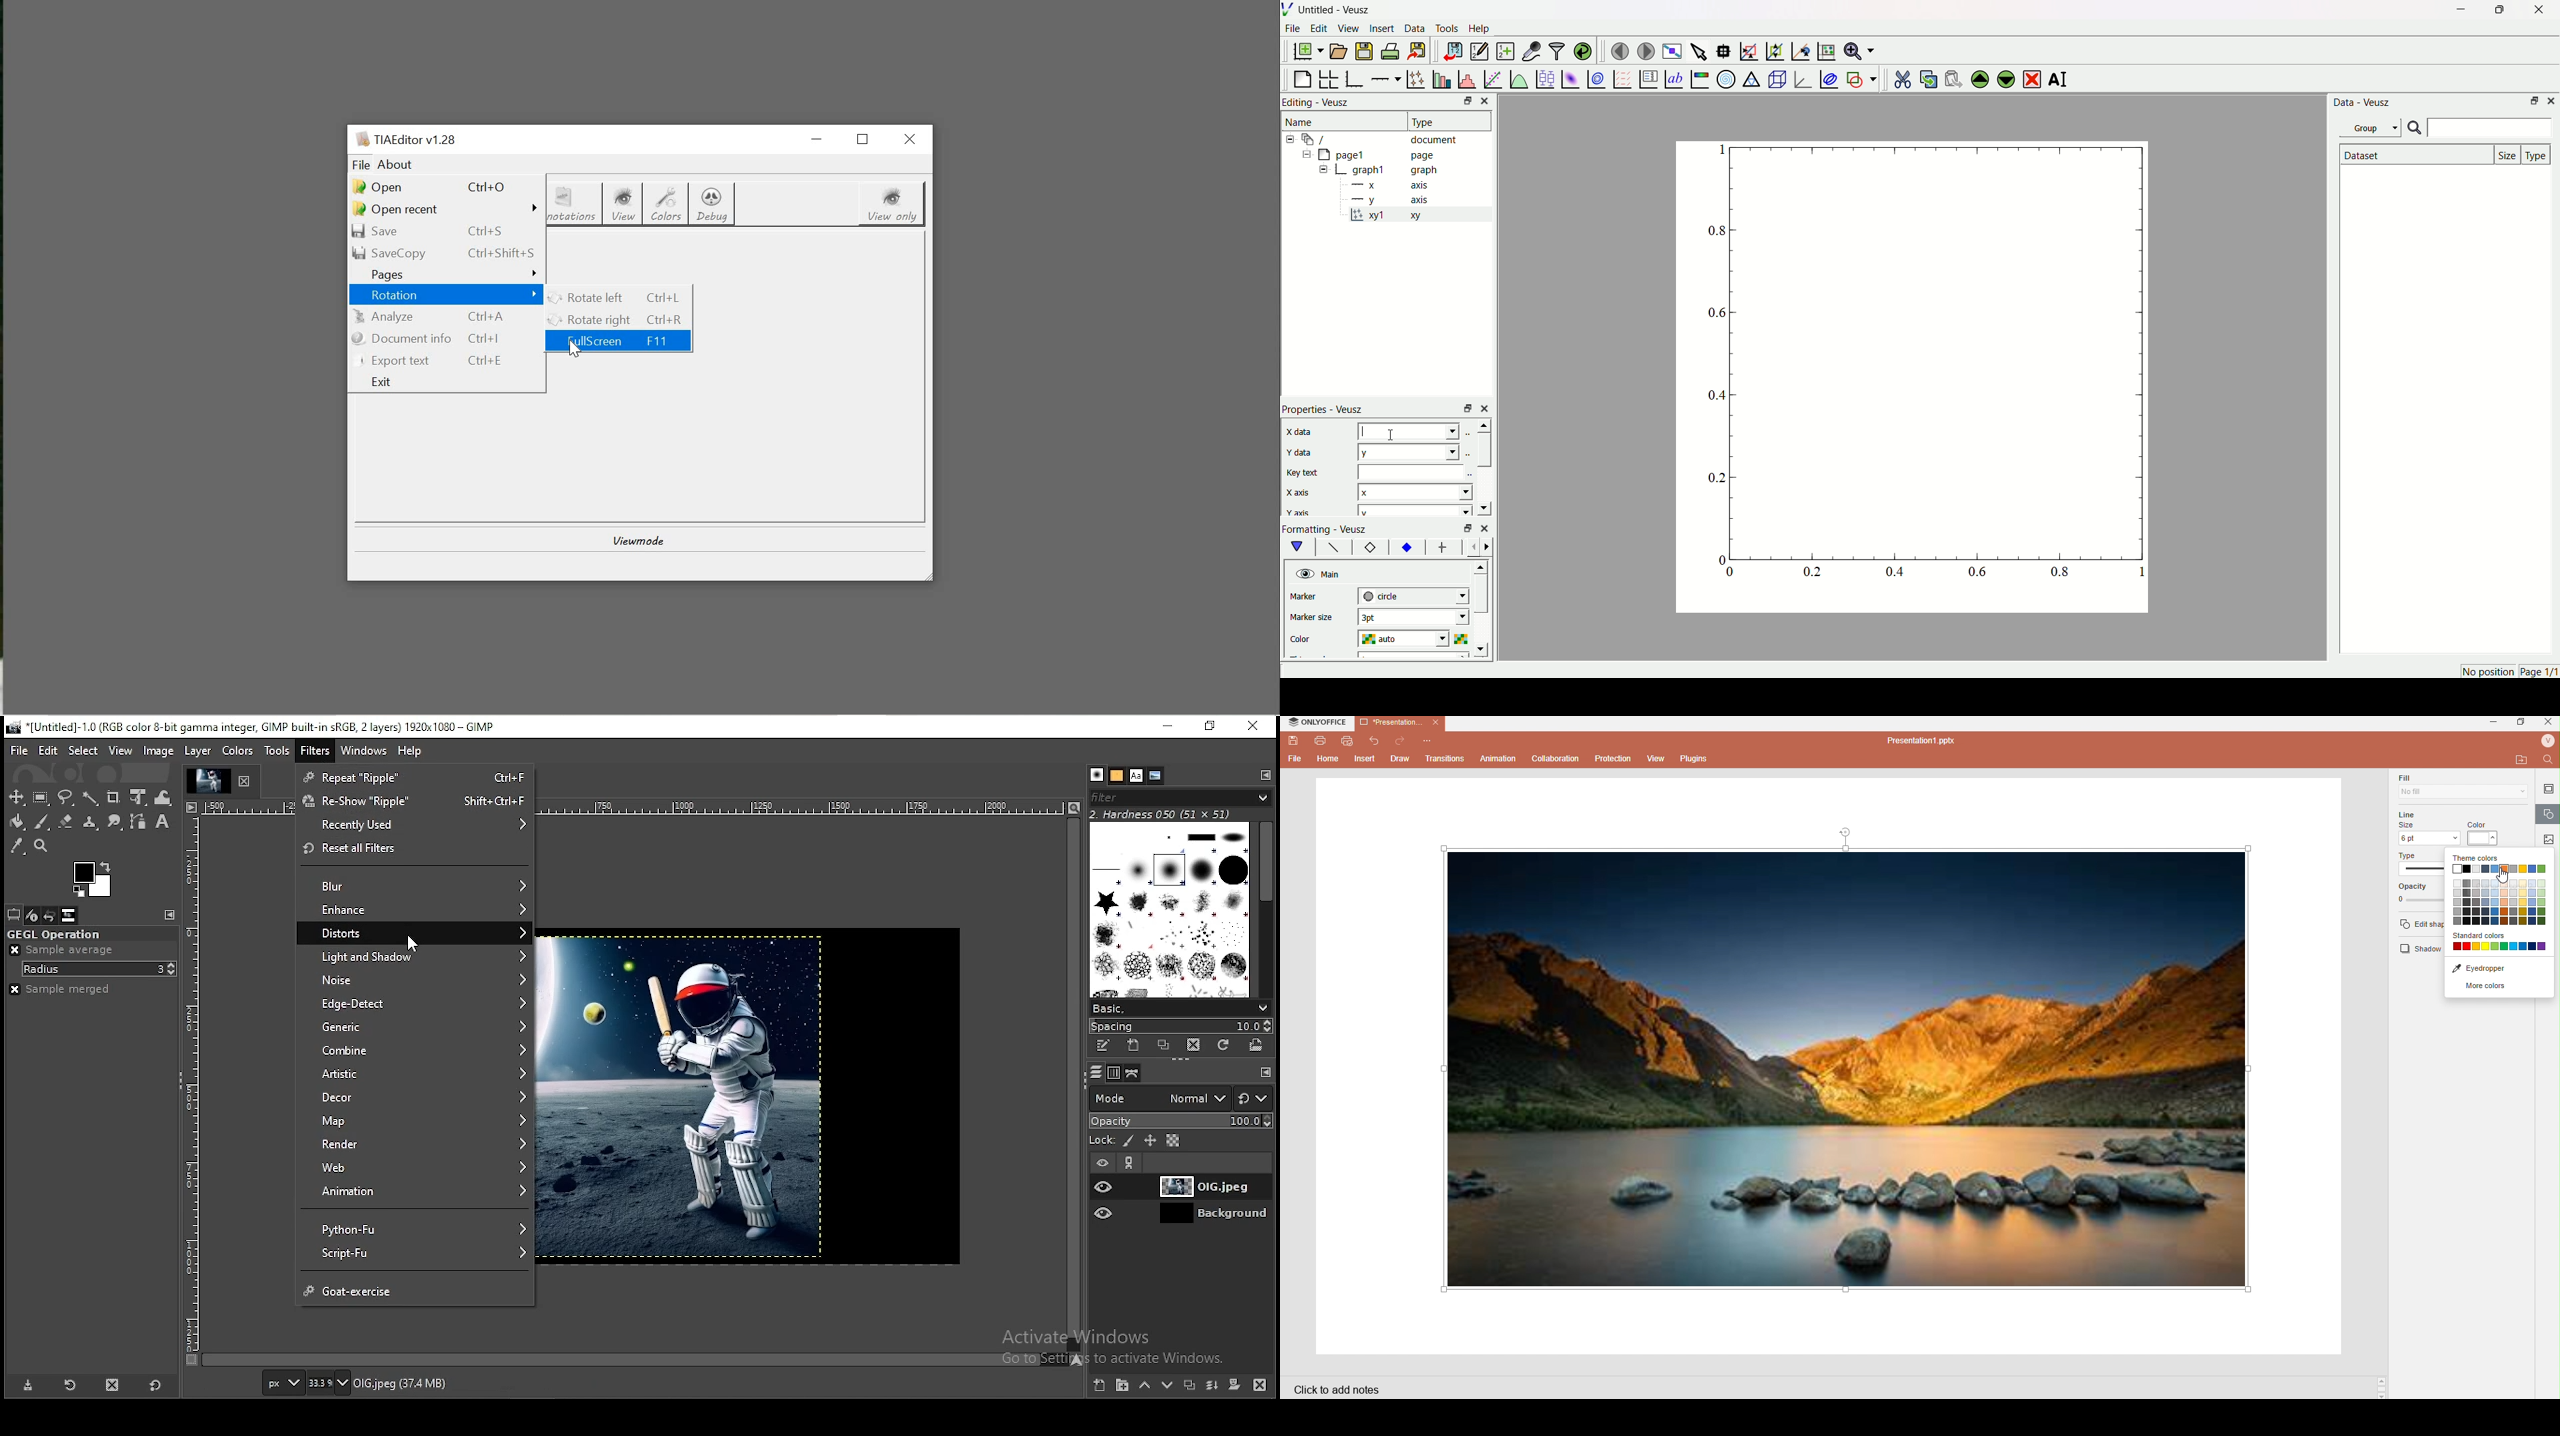  I want to click on save tool preset, so click(30, 1387).